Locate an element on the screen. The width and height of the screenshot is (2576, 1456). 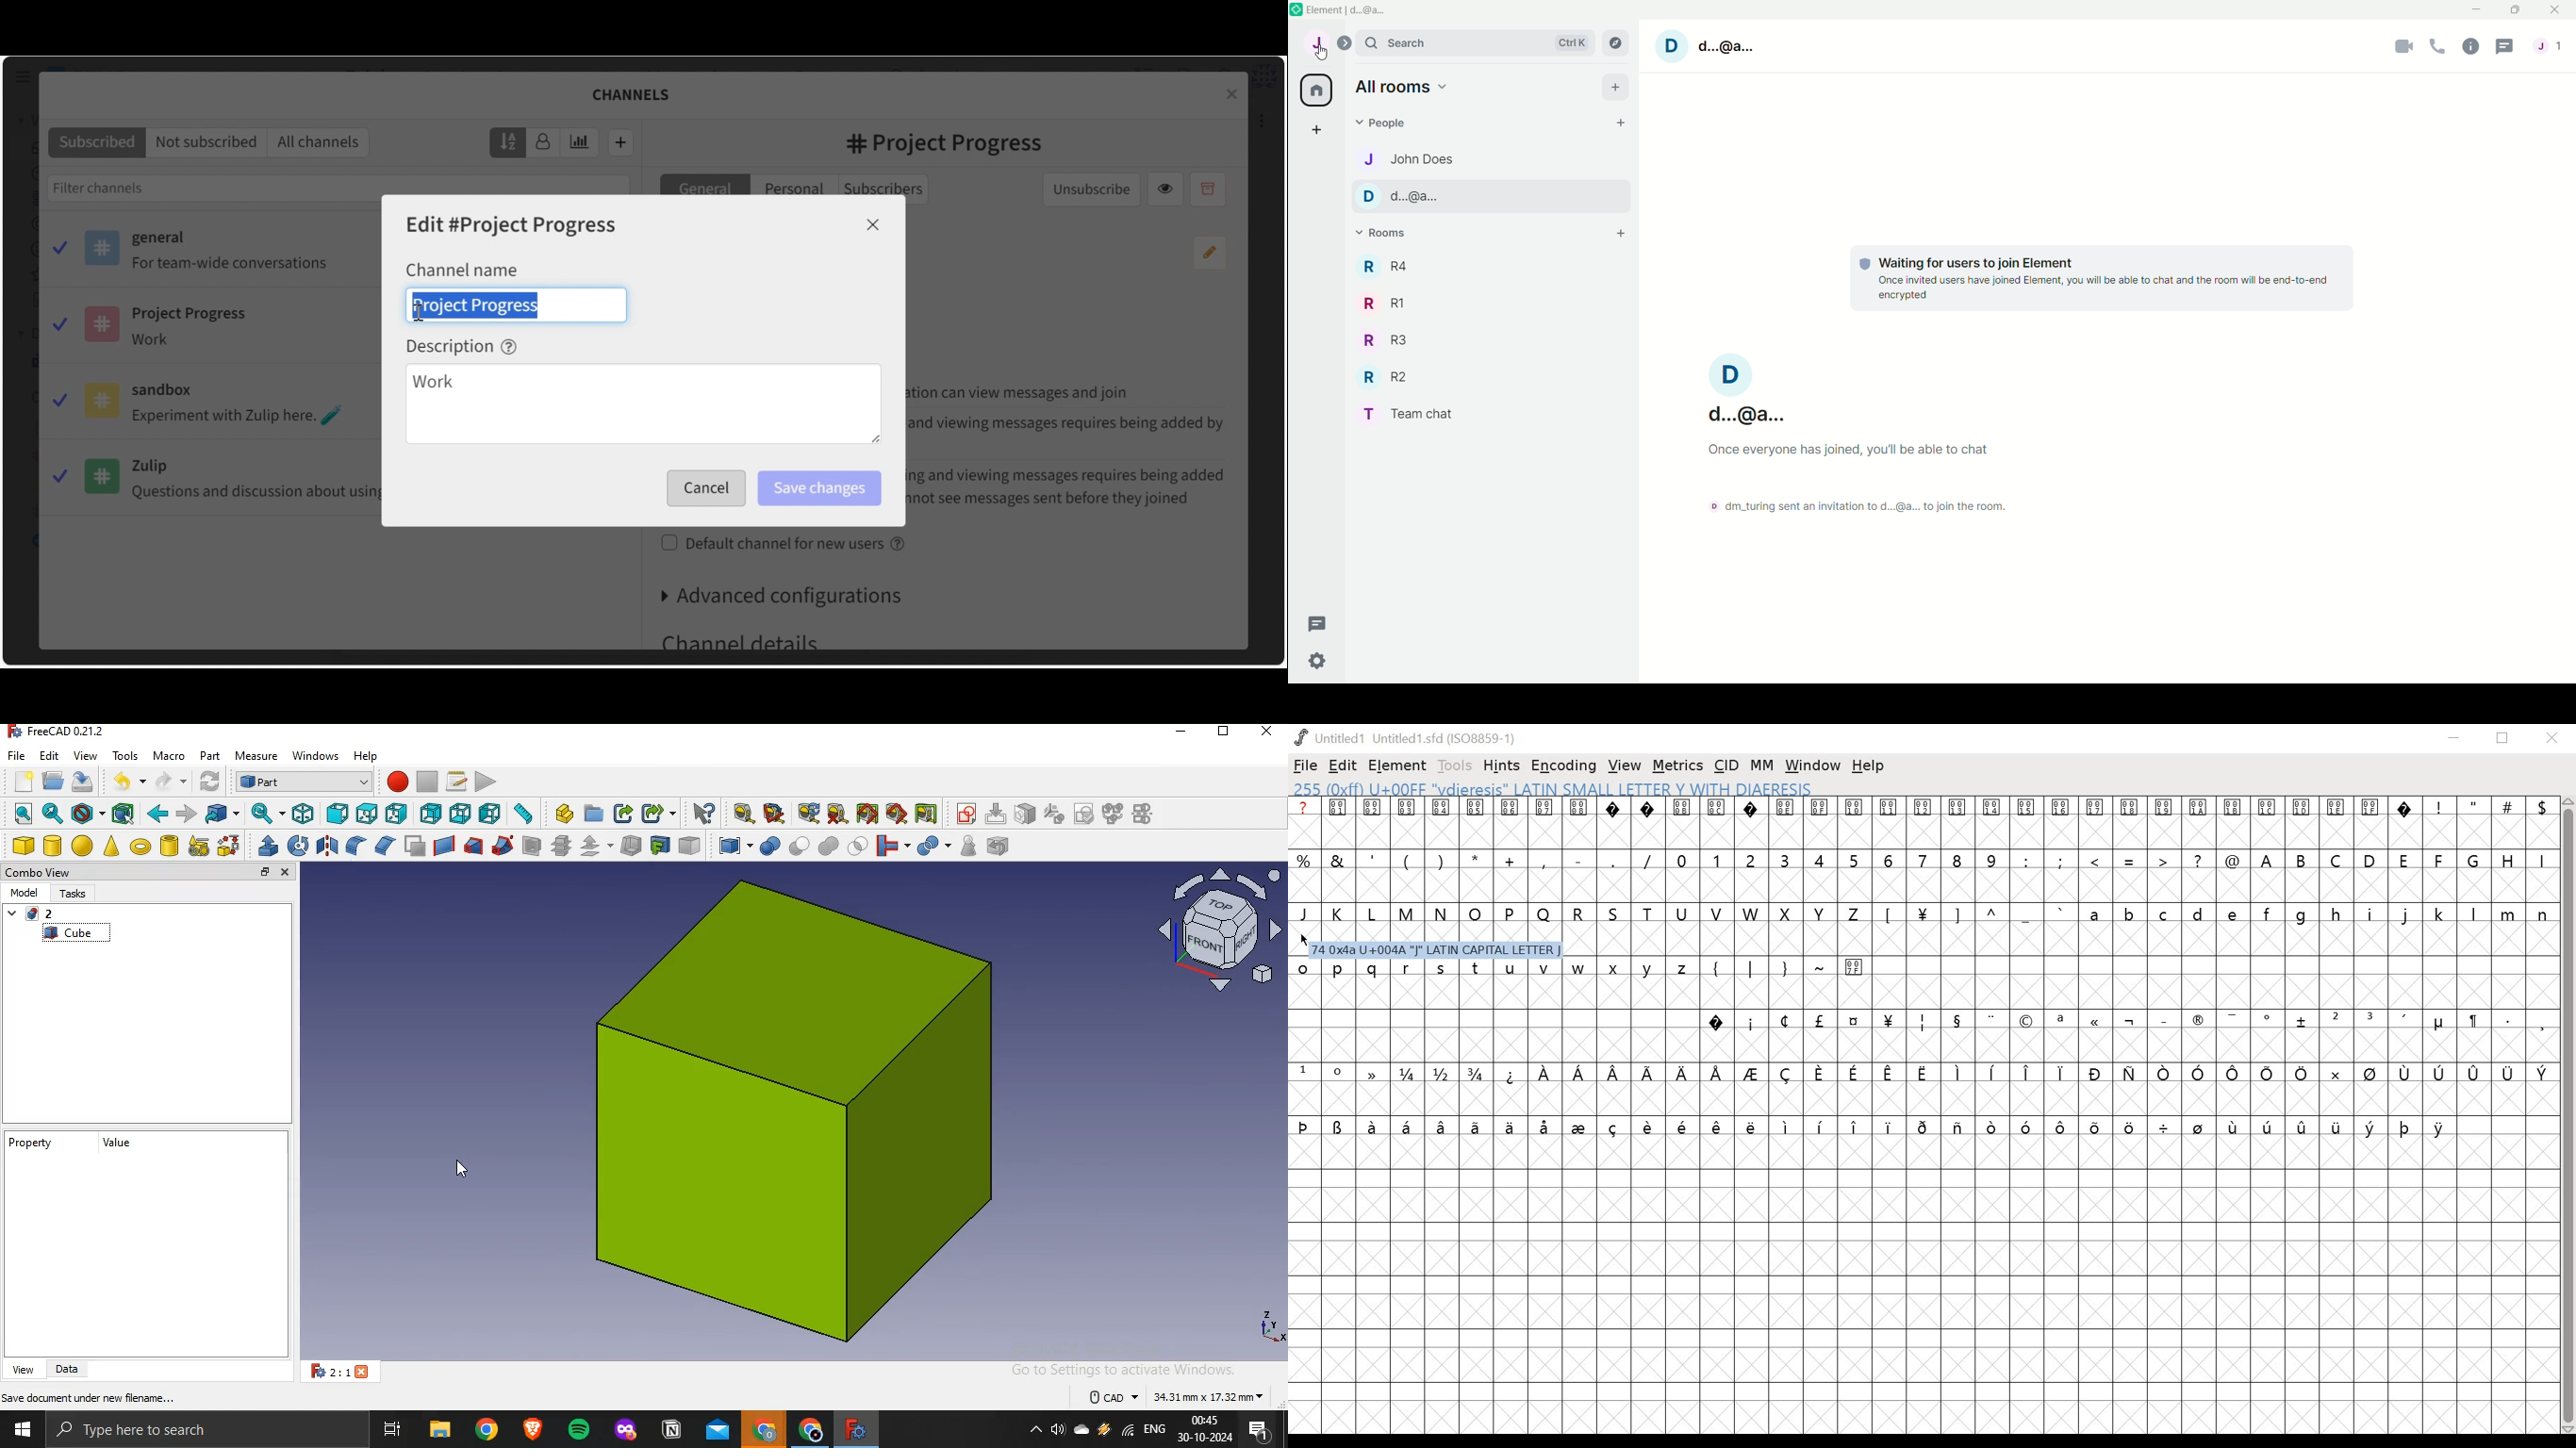
split objects is located at coordinates (933, 845).